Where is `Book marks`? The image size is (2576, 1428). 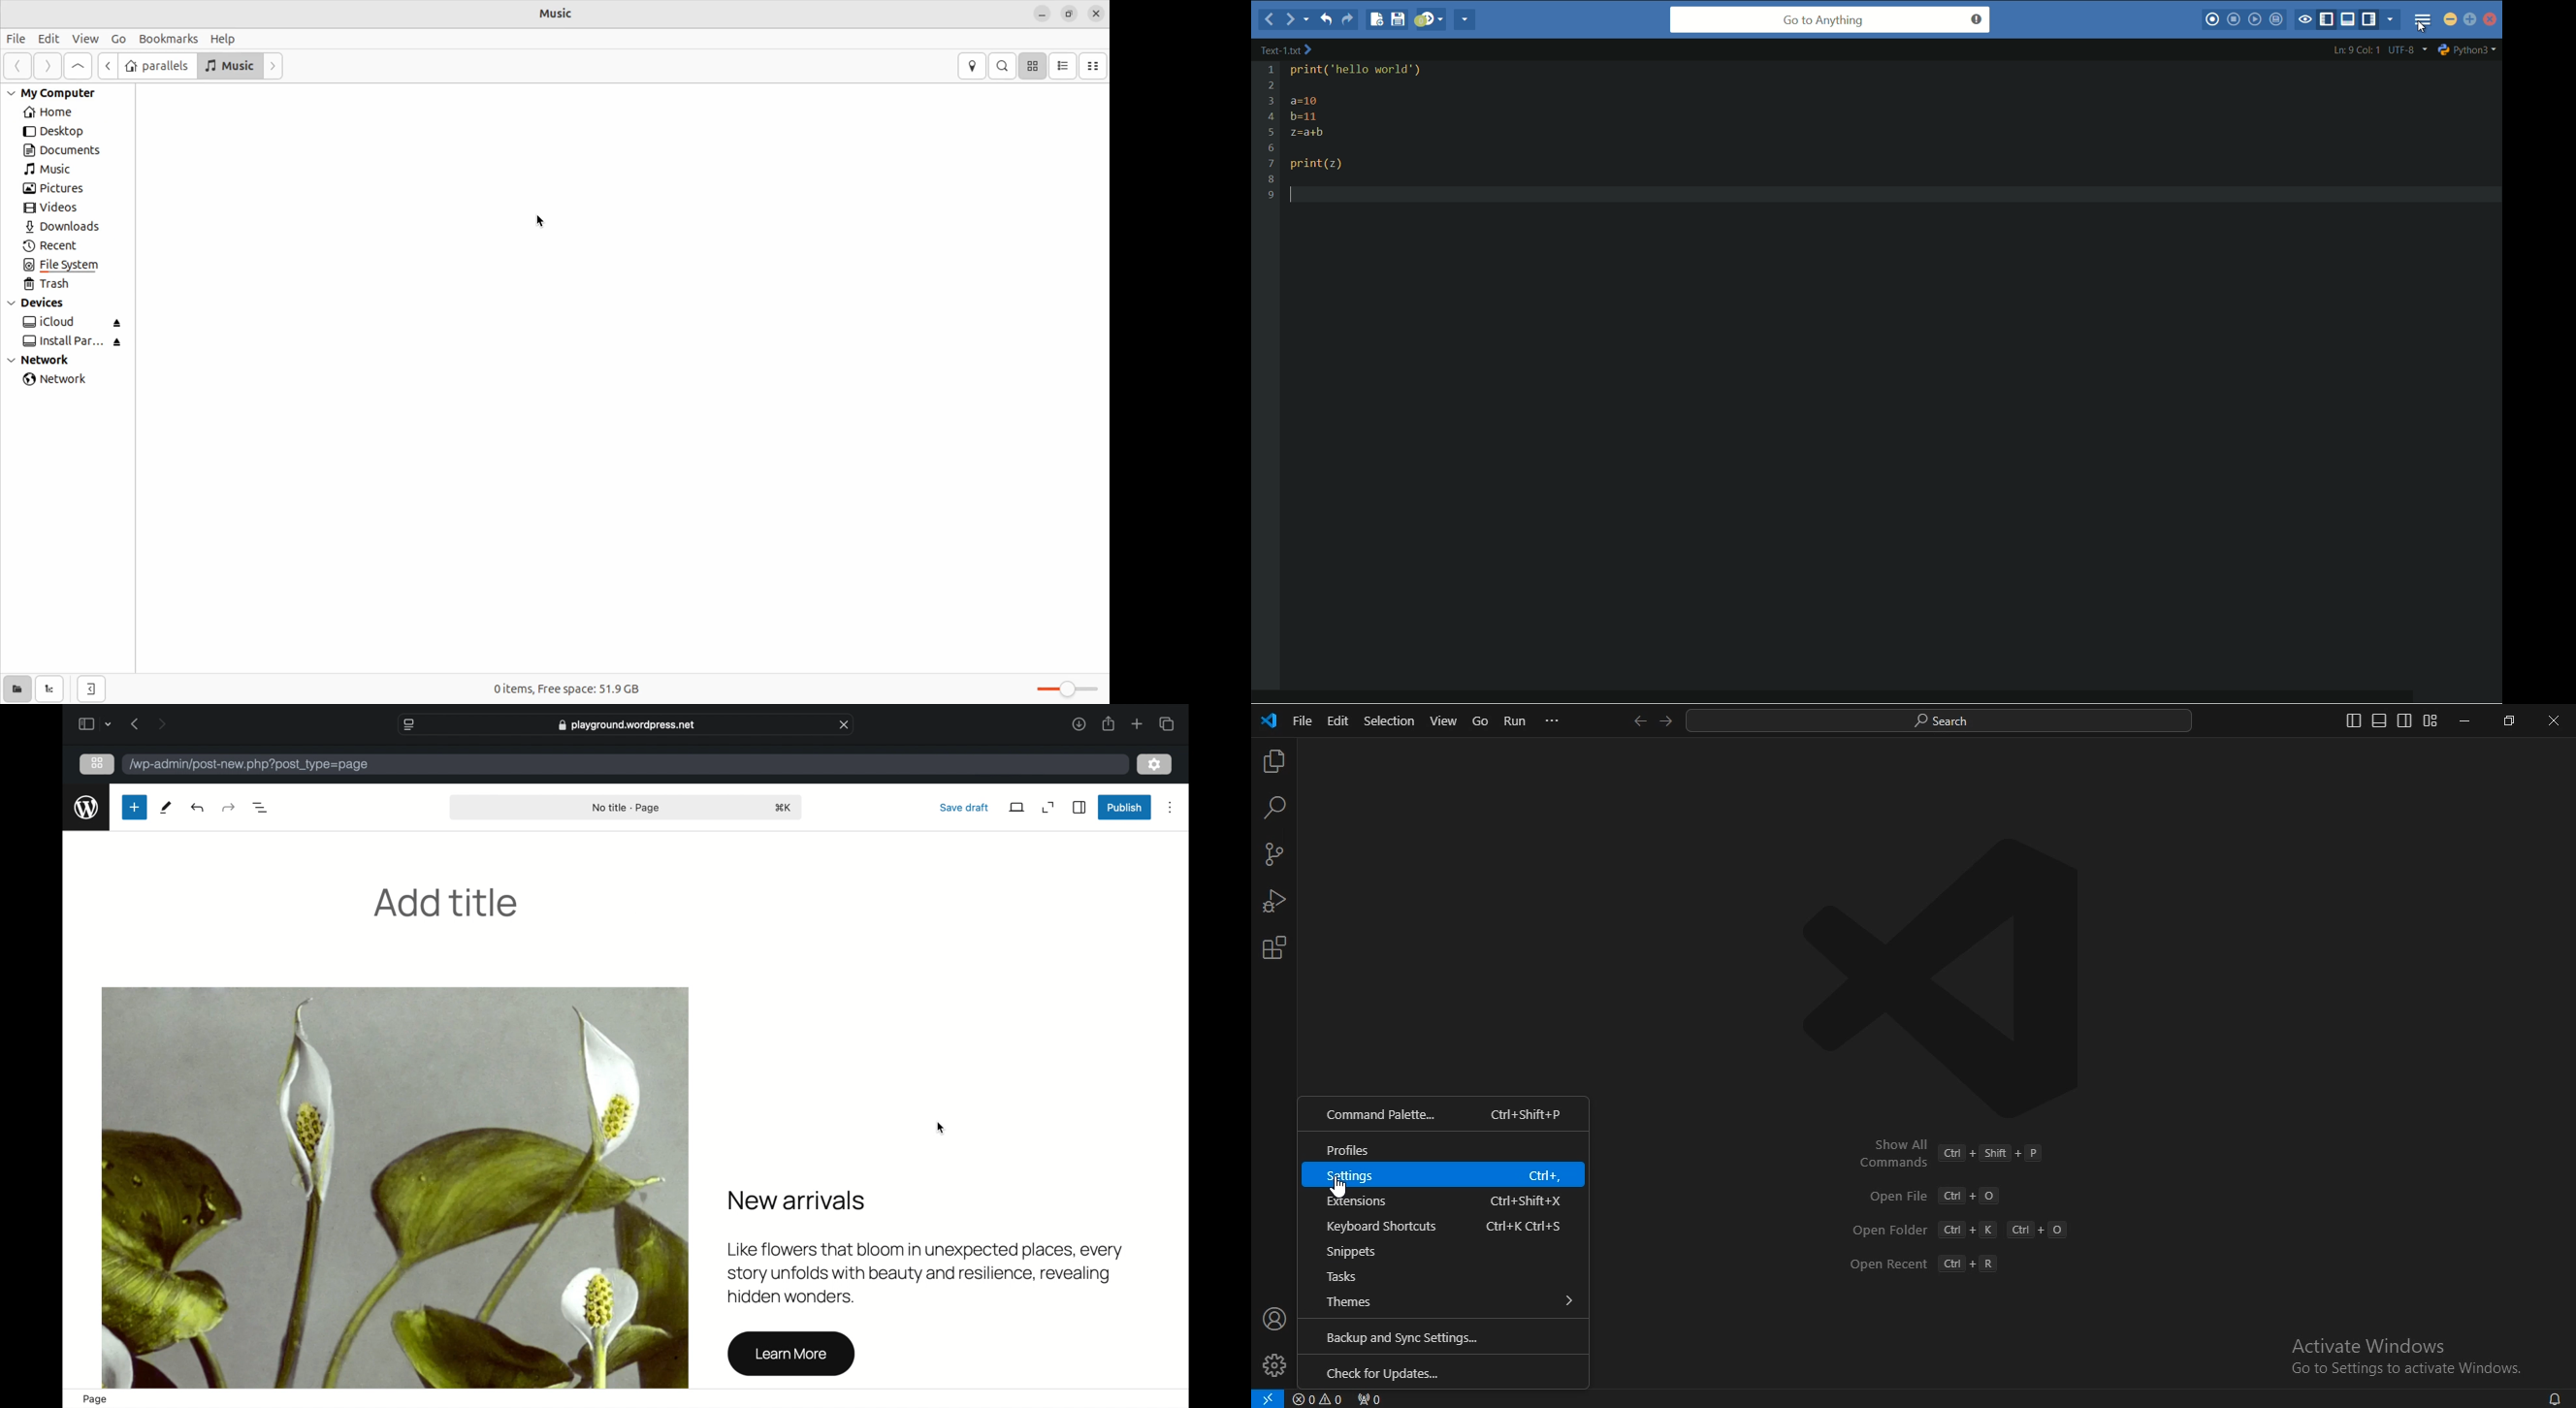 Book marks is located at coordinates (169, 38).